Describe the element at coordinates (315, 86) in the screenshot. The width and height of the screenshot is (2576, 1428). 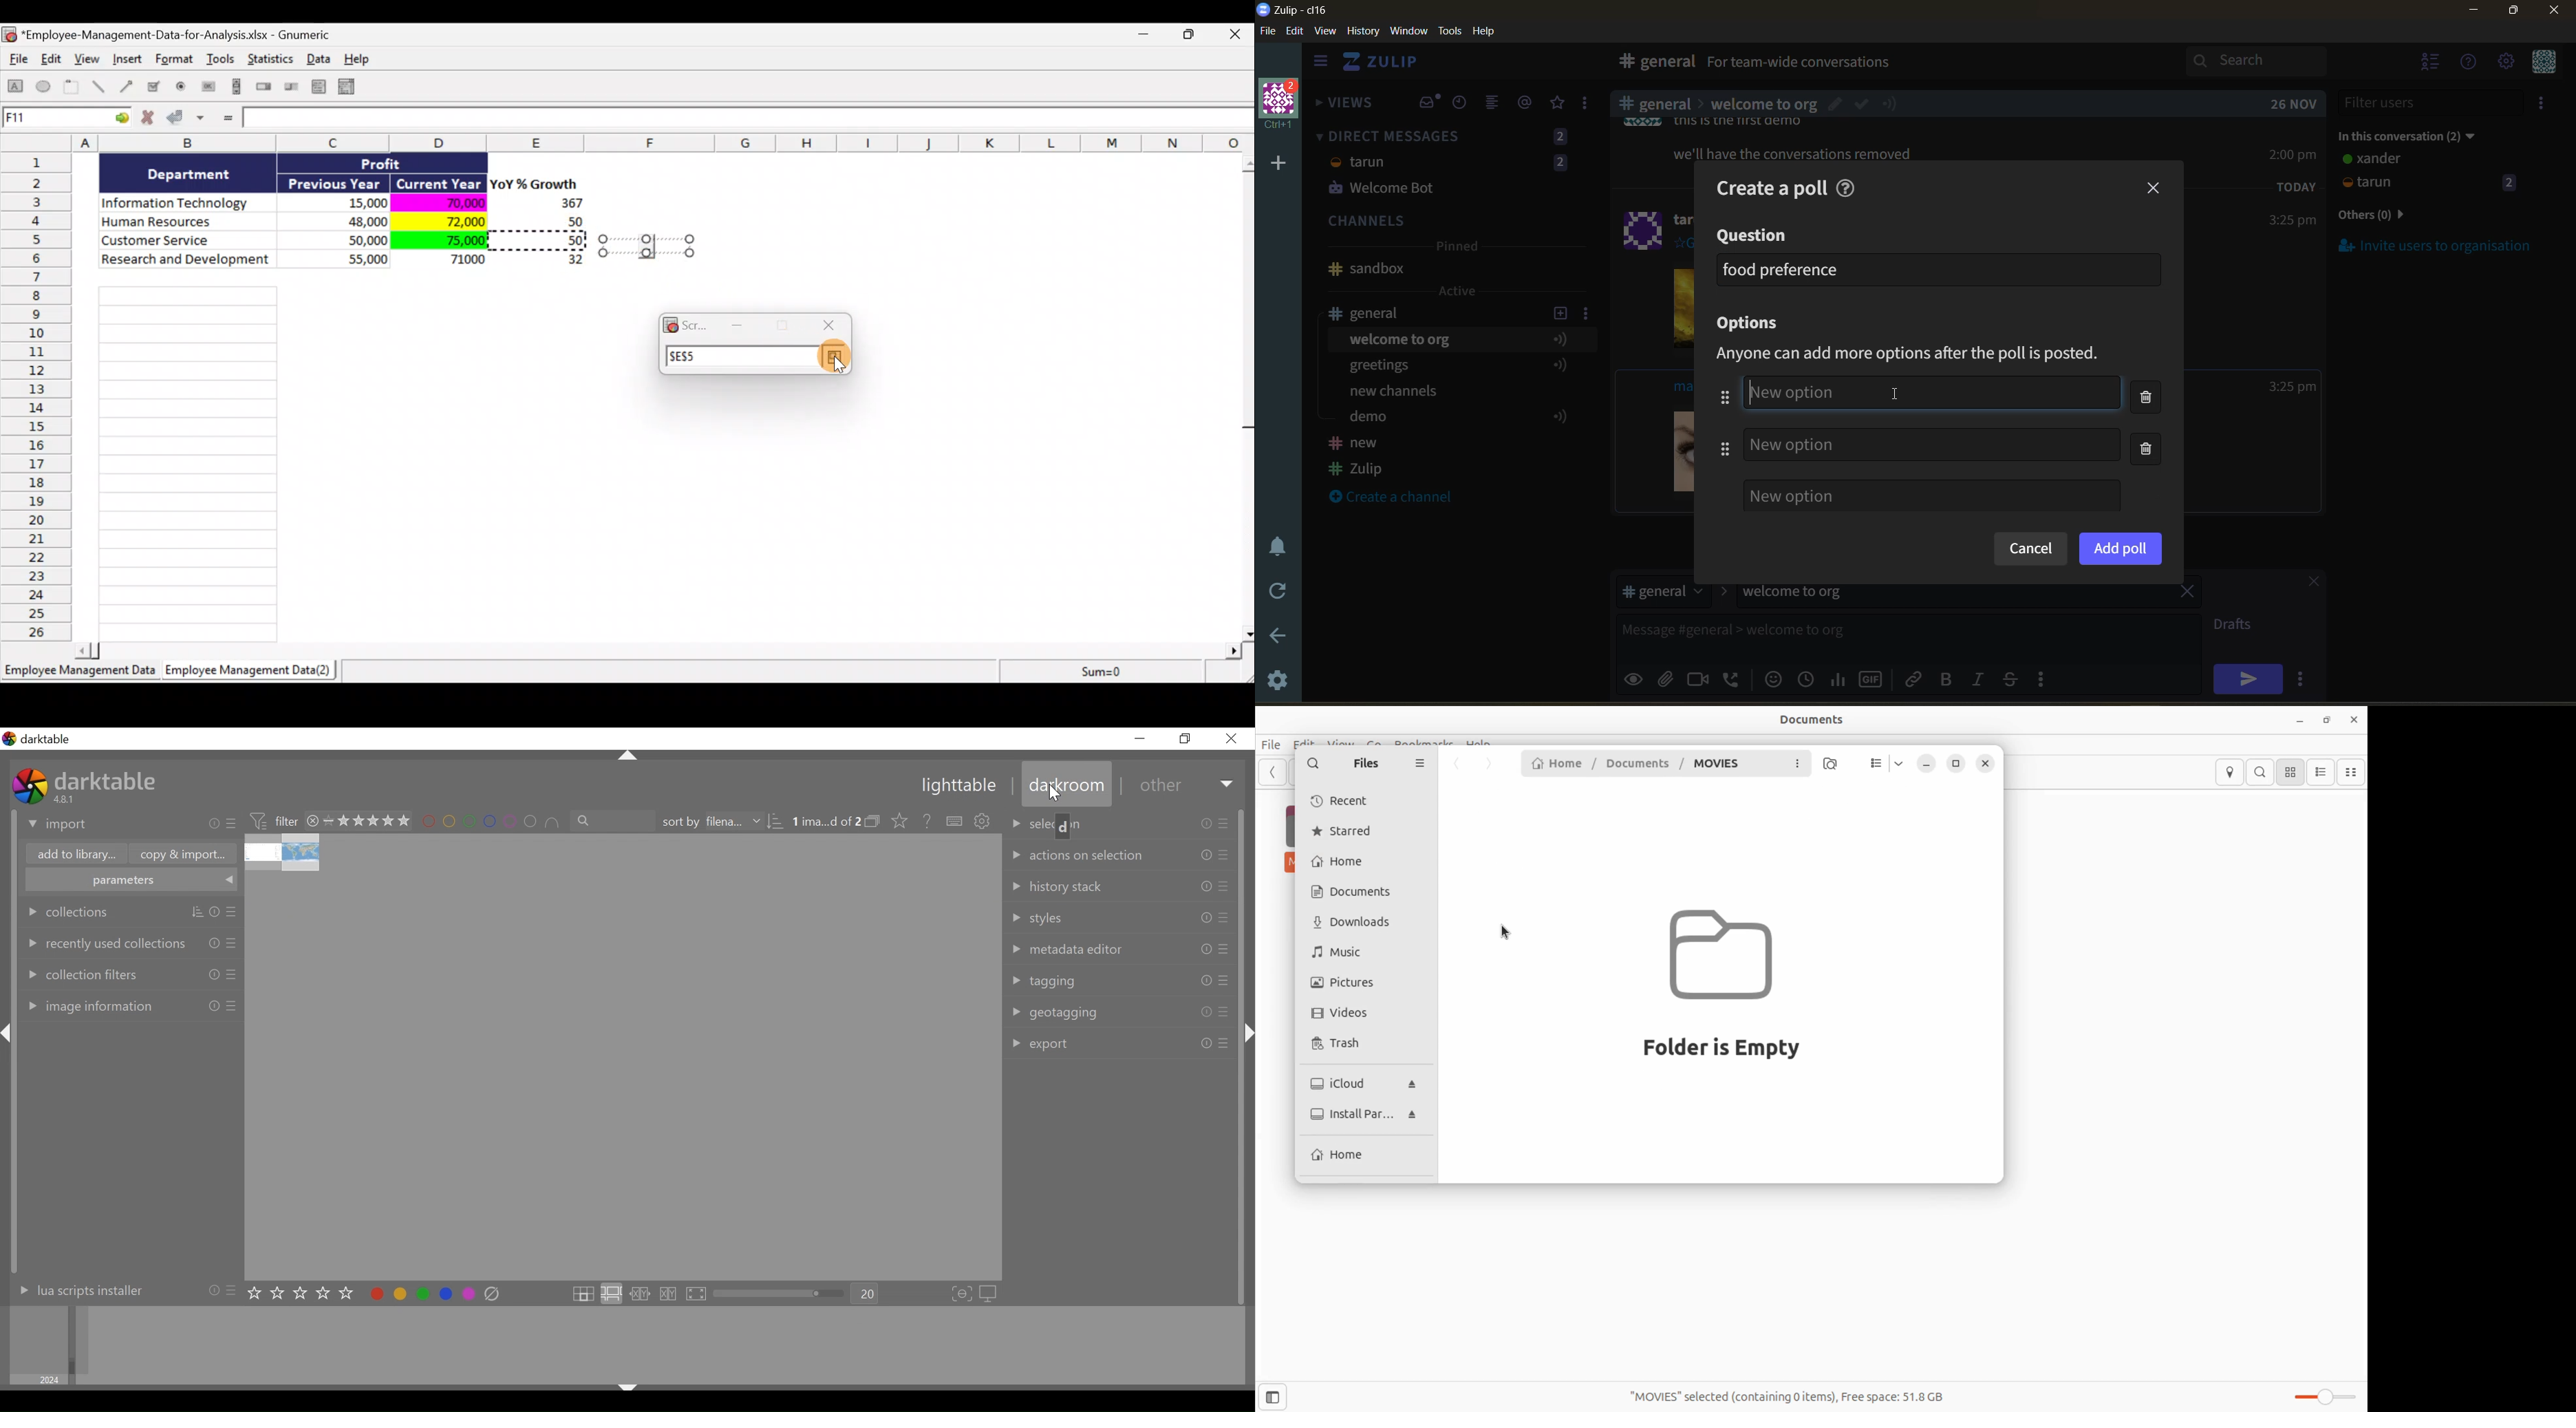
I see `Create a list` at that location.